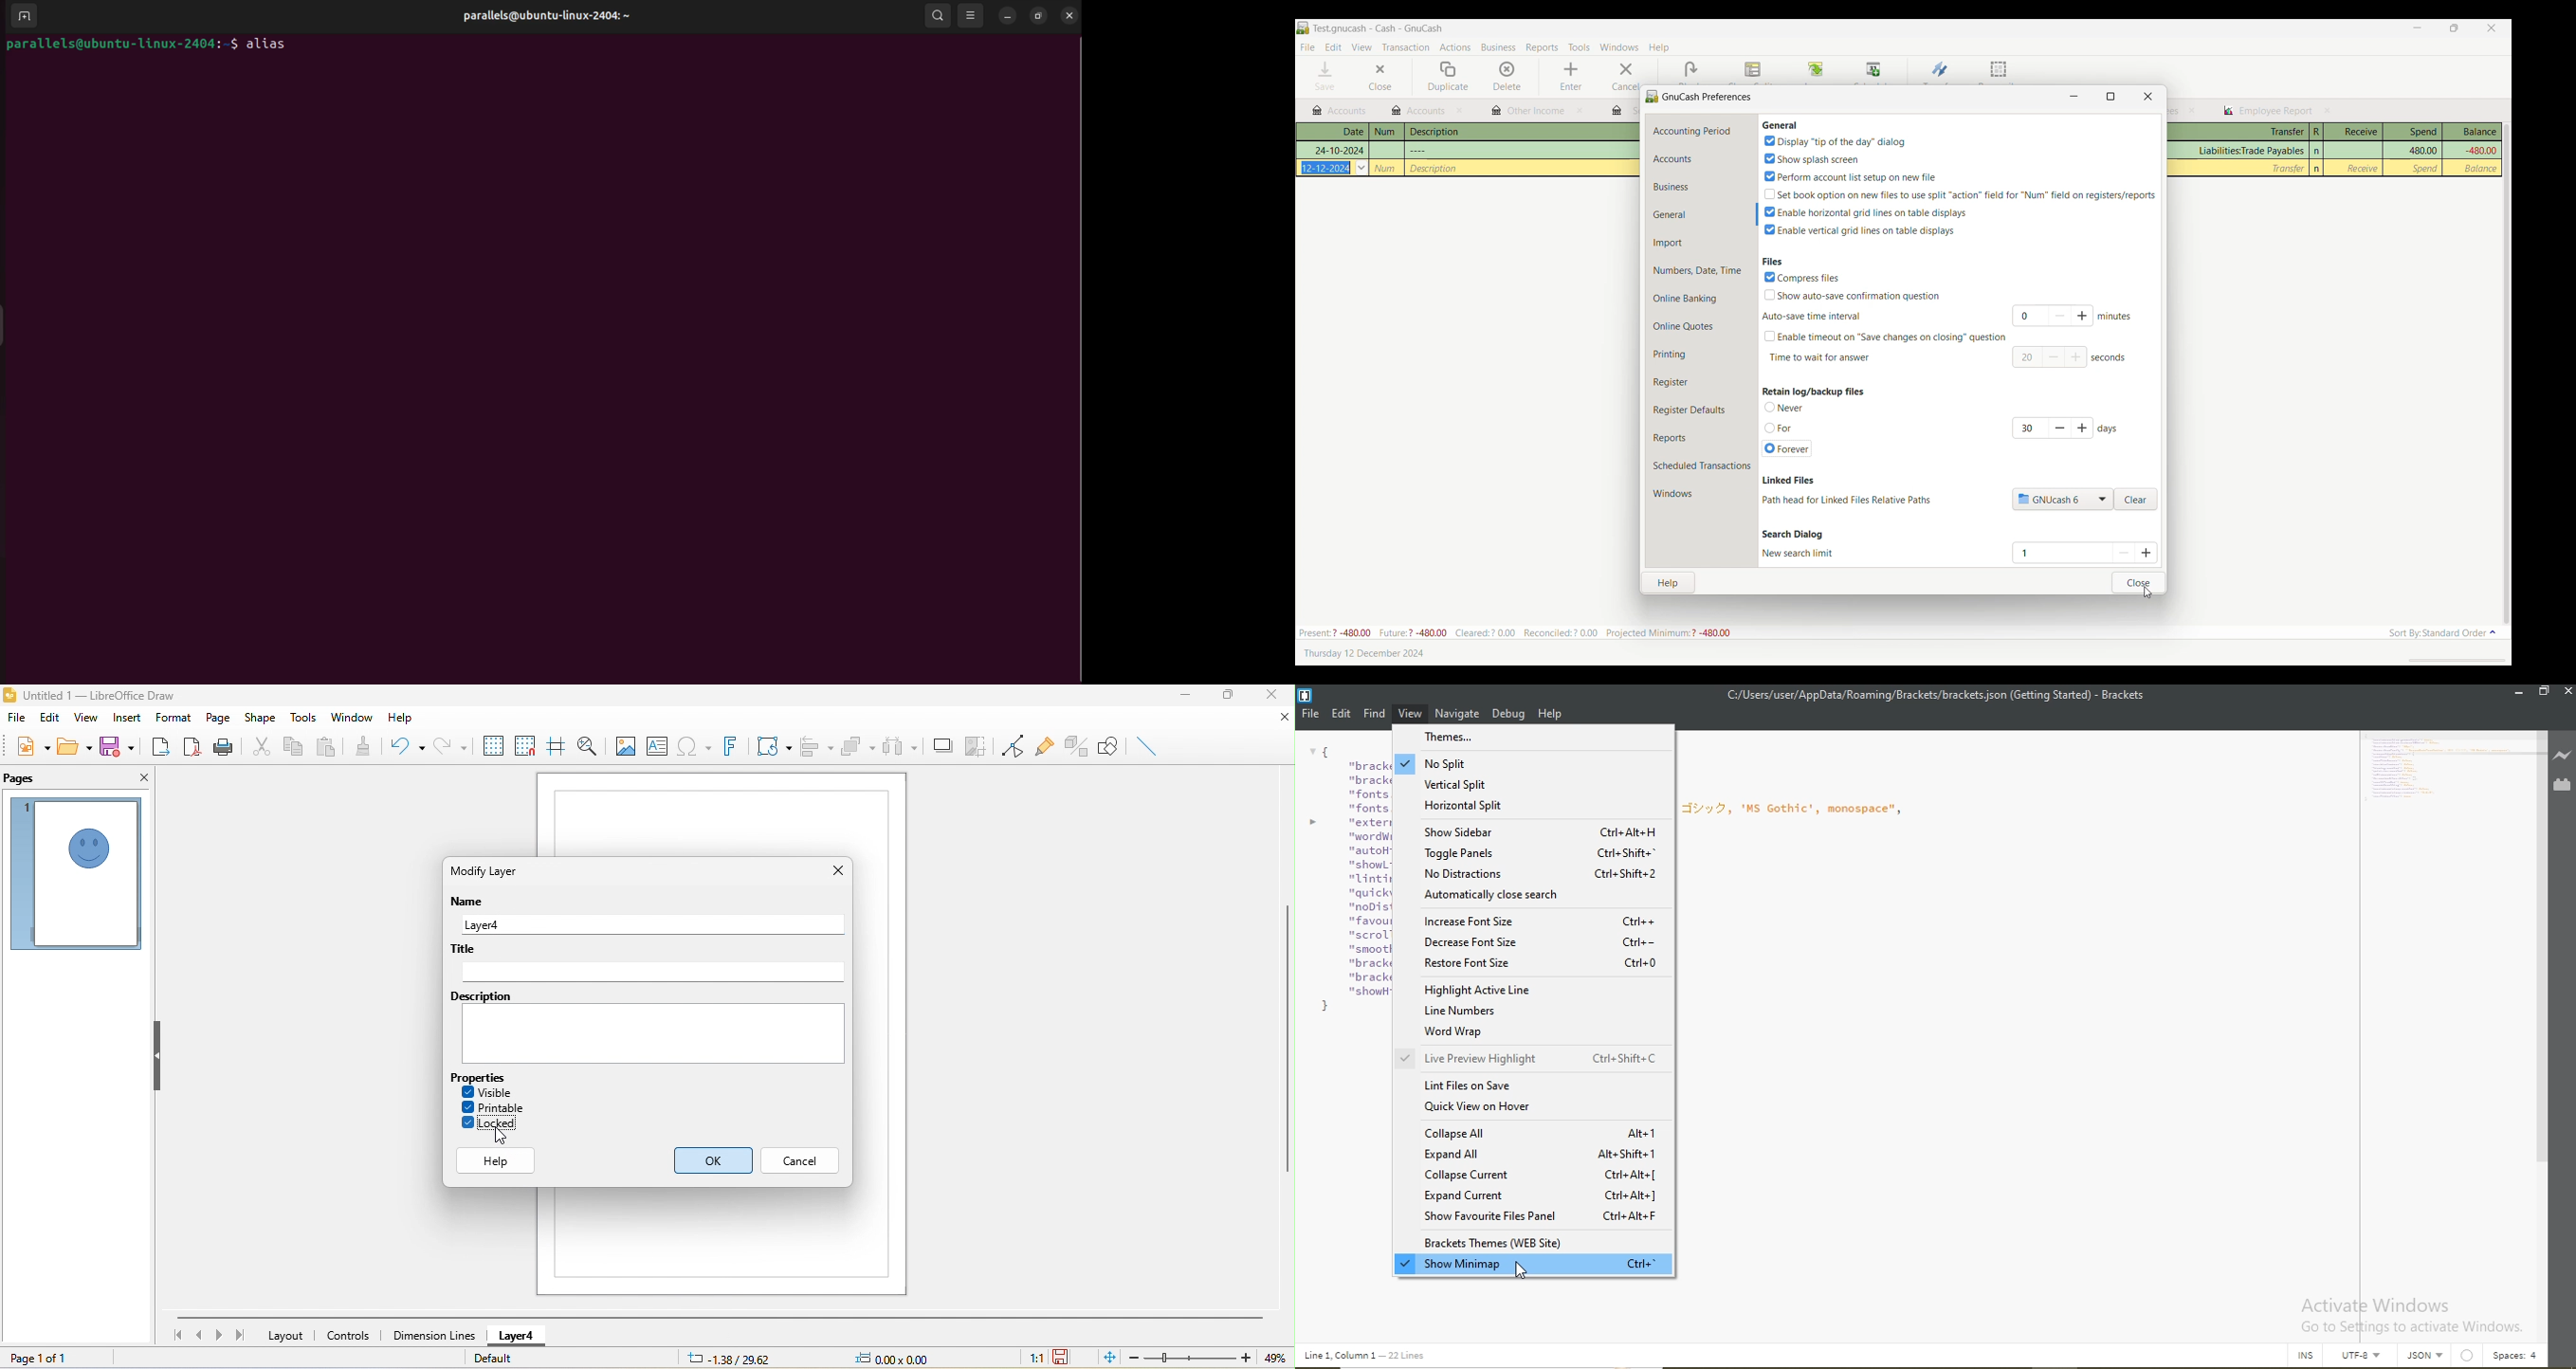  What do you see at coordinates (1702, 271) in the screenshot?
I see `Numbers, Date, Time` at bounding box center [1702, 271].